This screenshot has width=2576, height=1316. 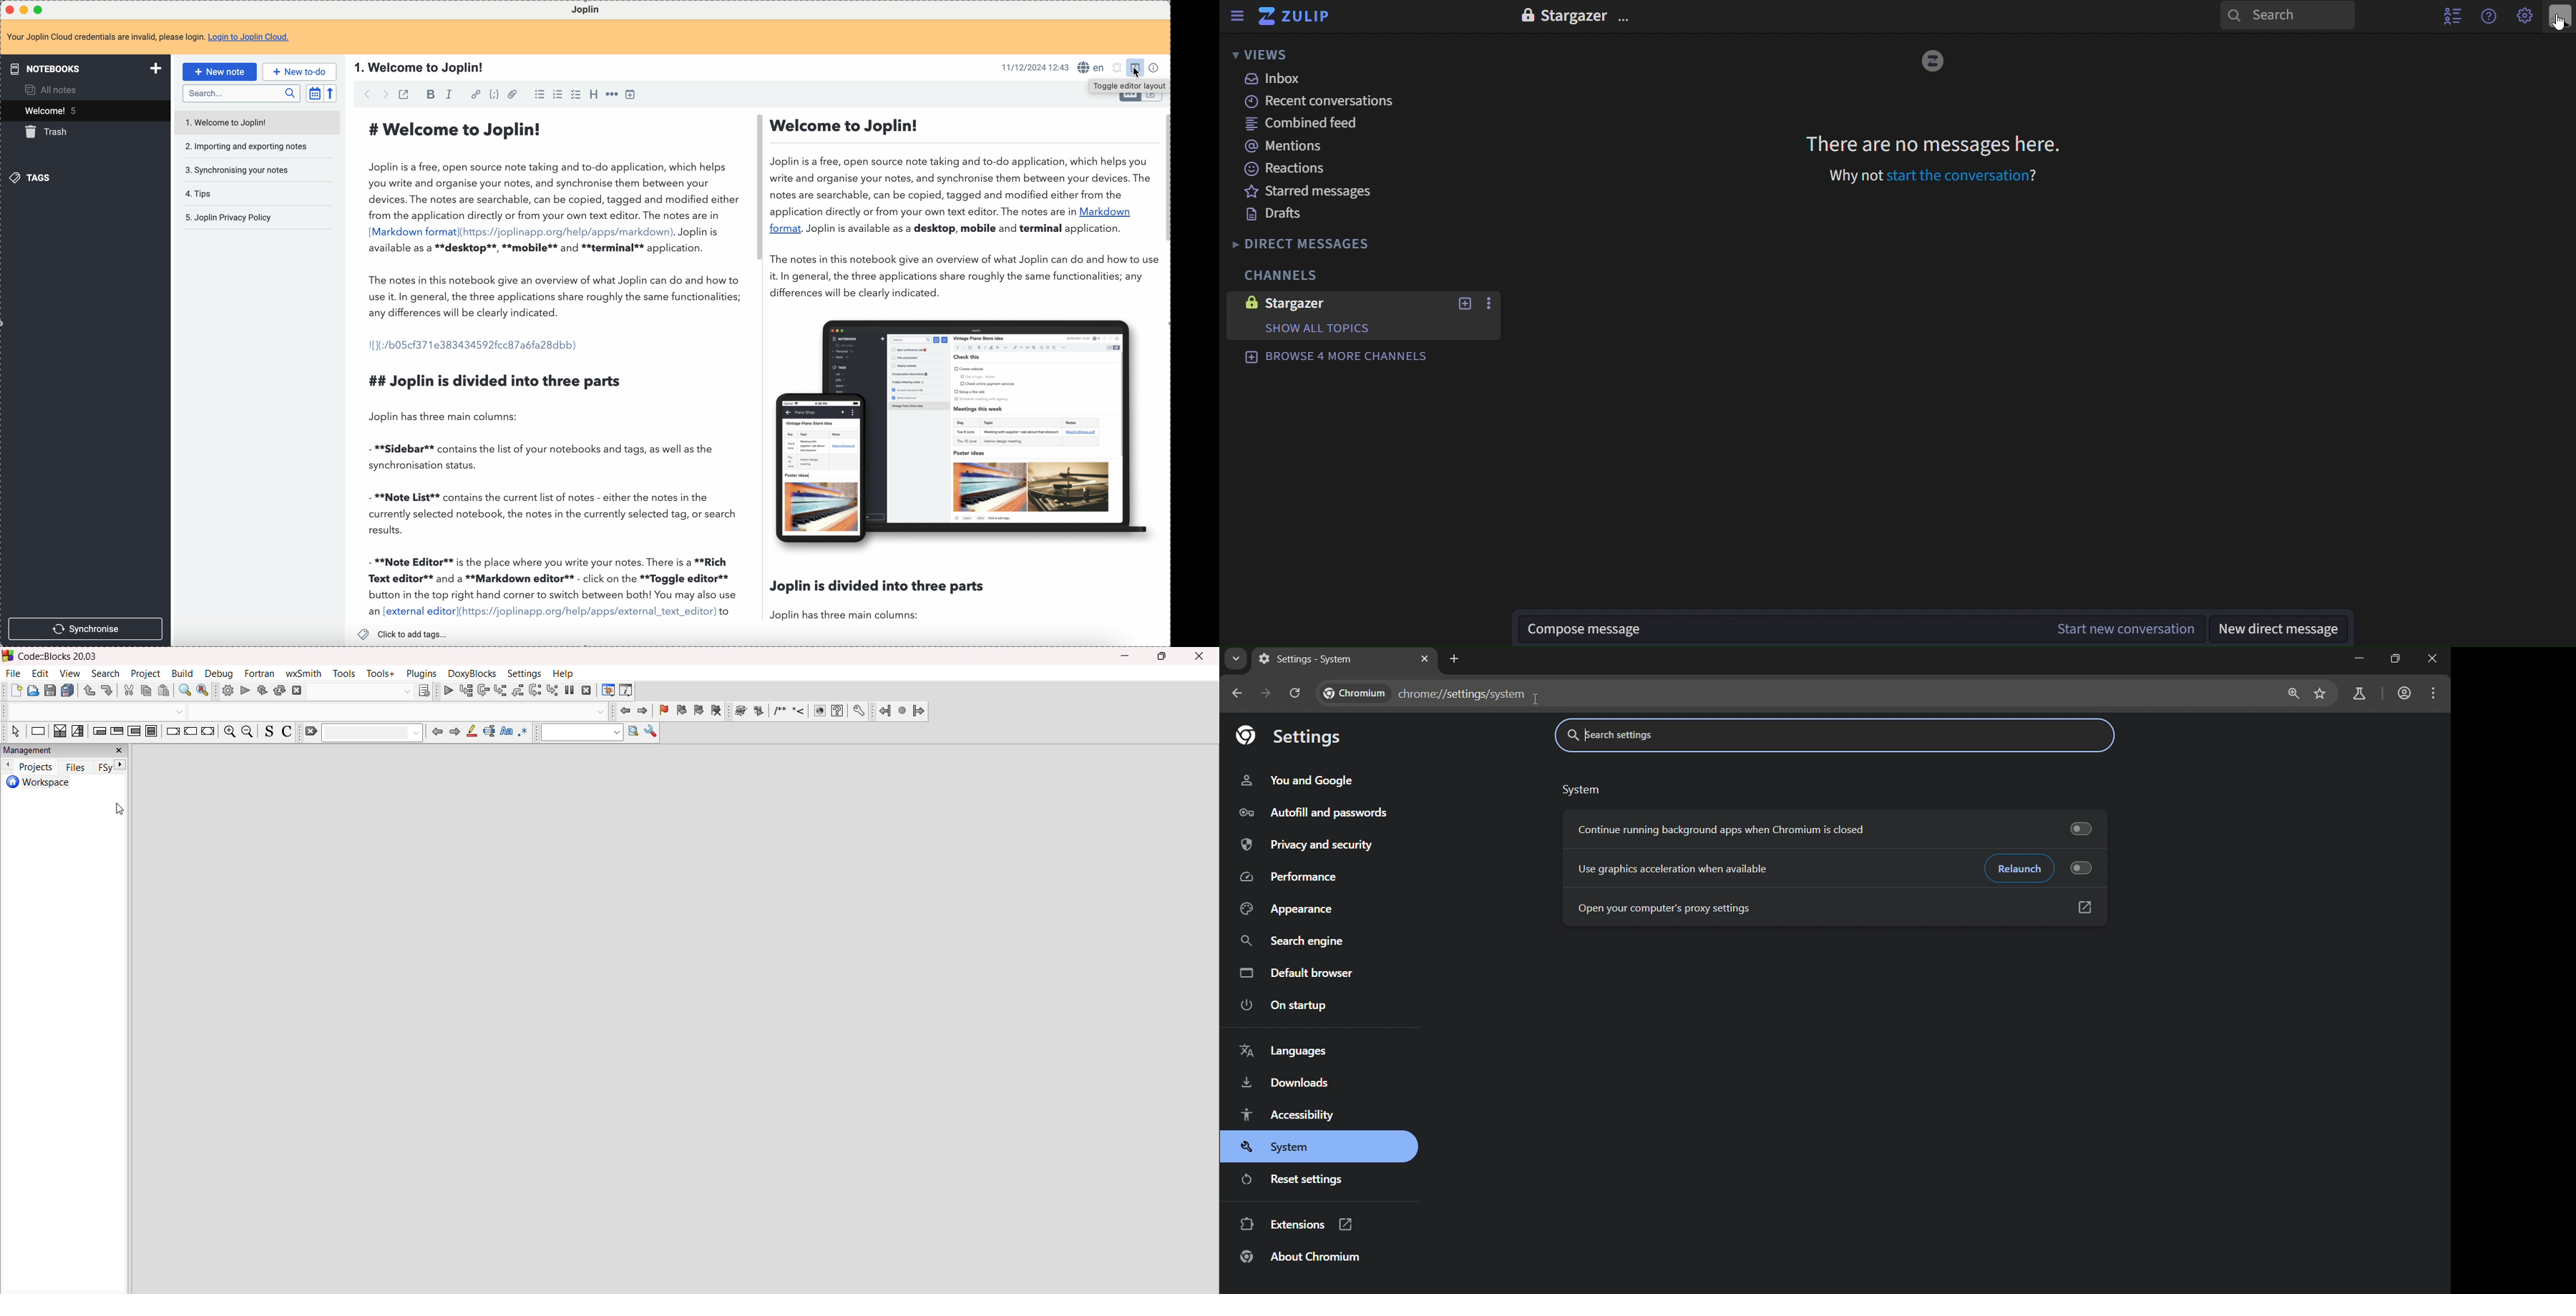 What do you see at coordinates (221, 674) in the screenshot?
I see `debug` at bounding box center [221, 674].